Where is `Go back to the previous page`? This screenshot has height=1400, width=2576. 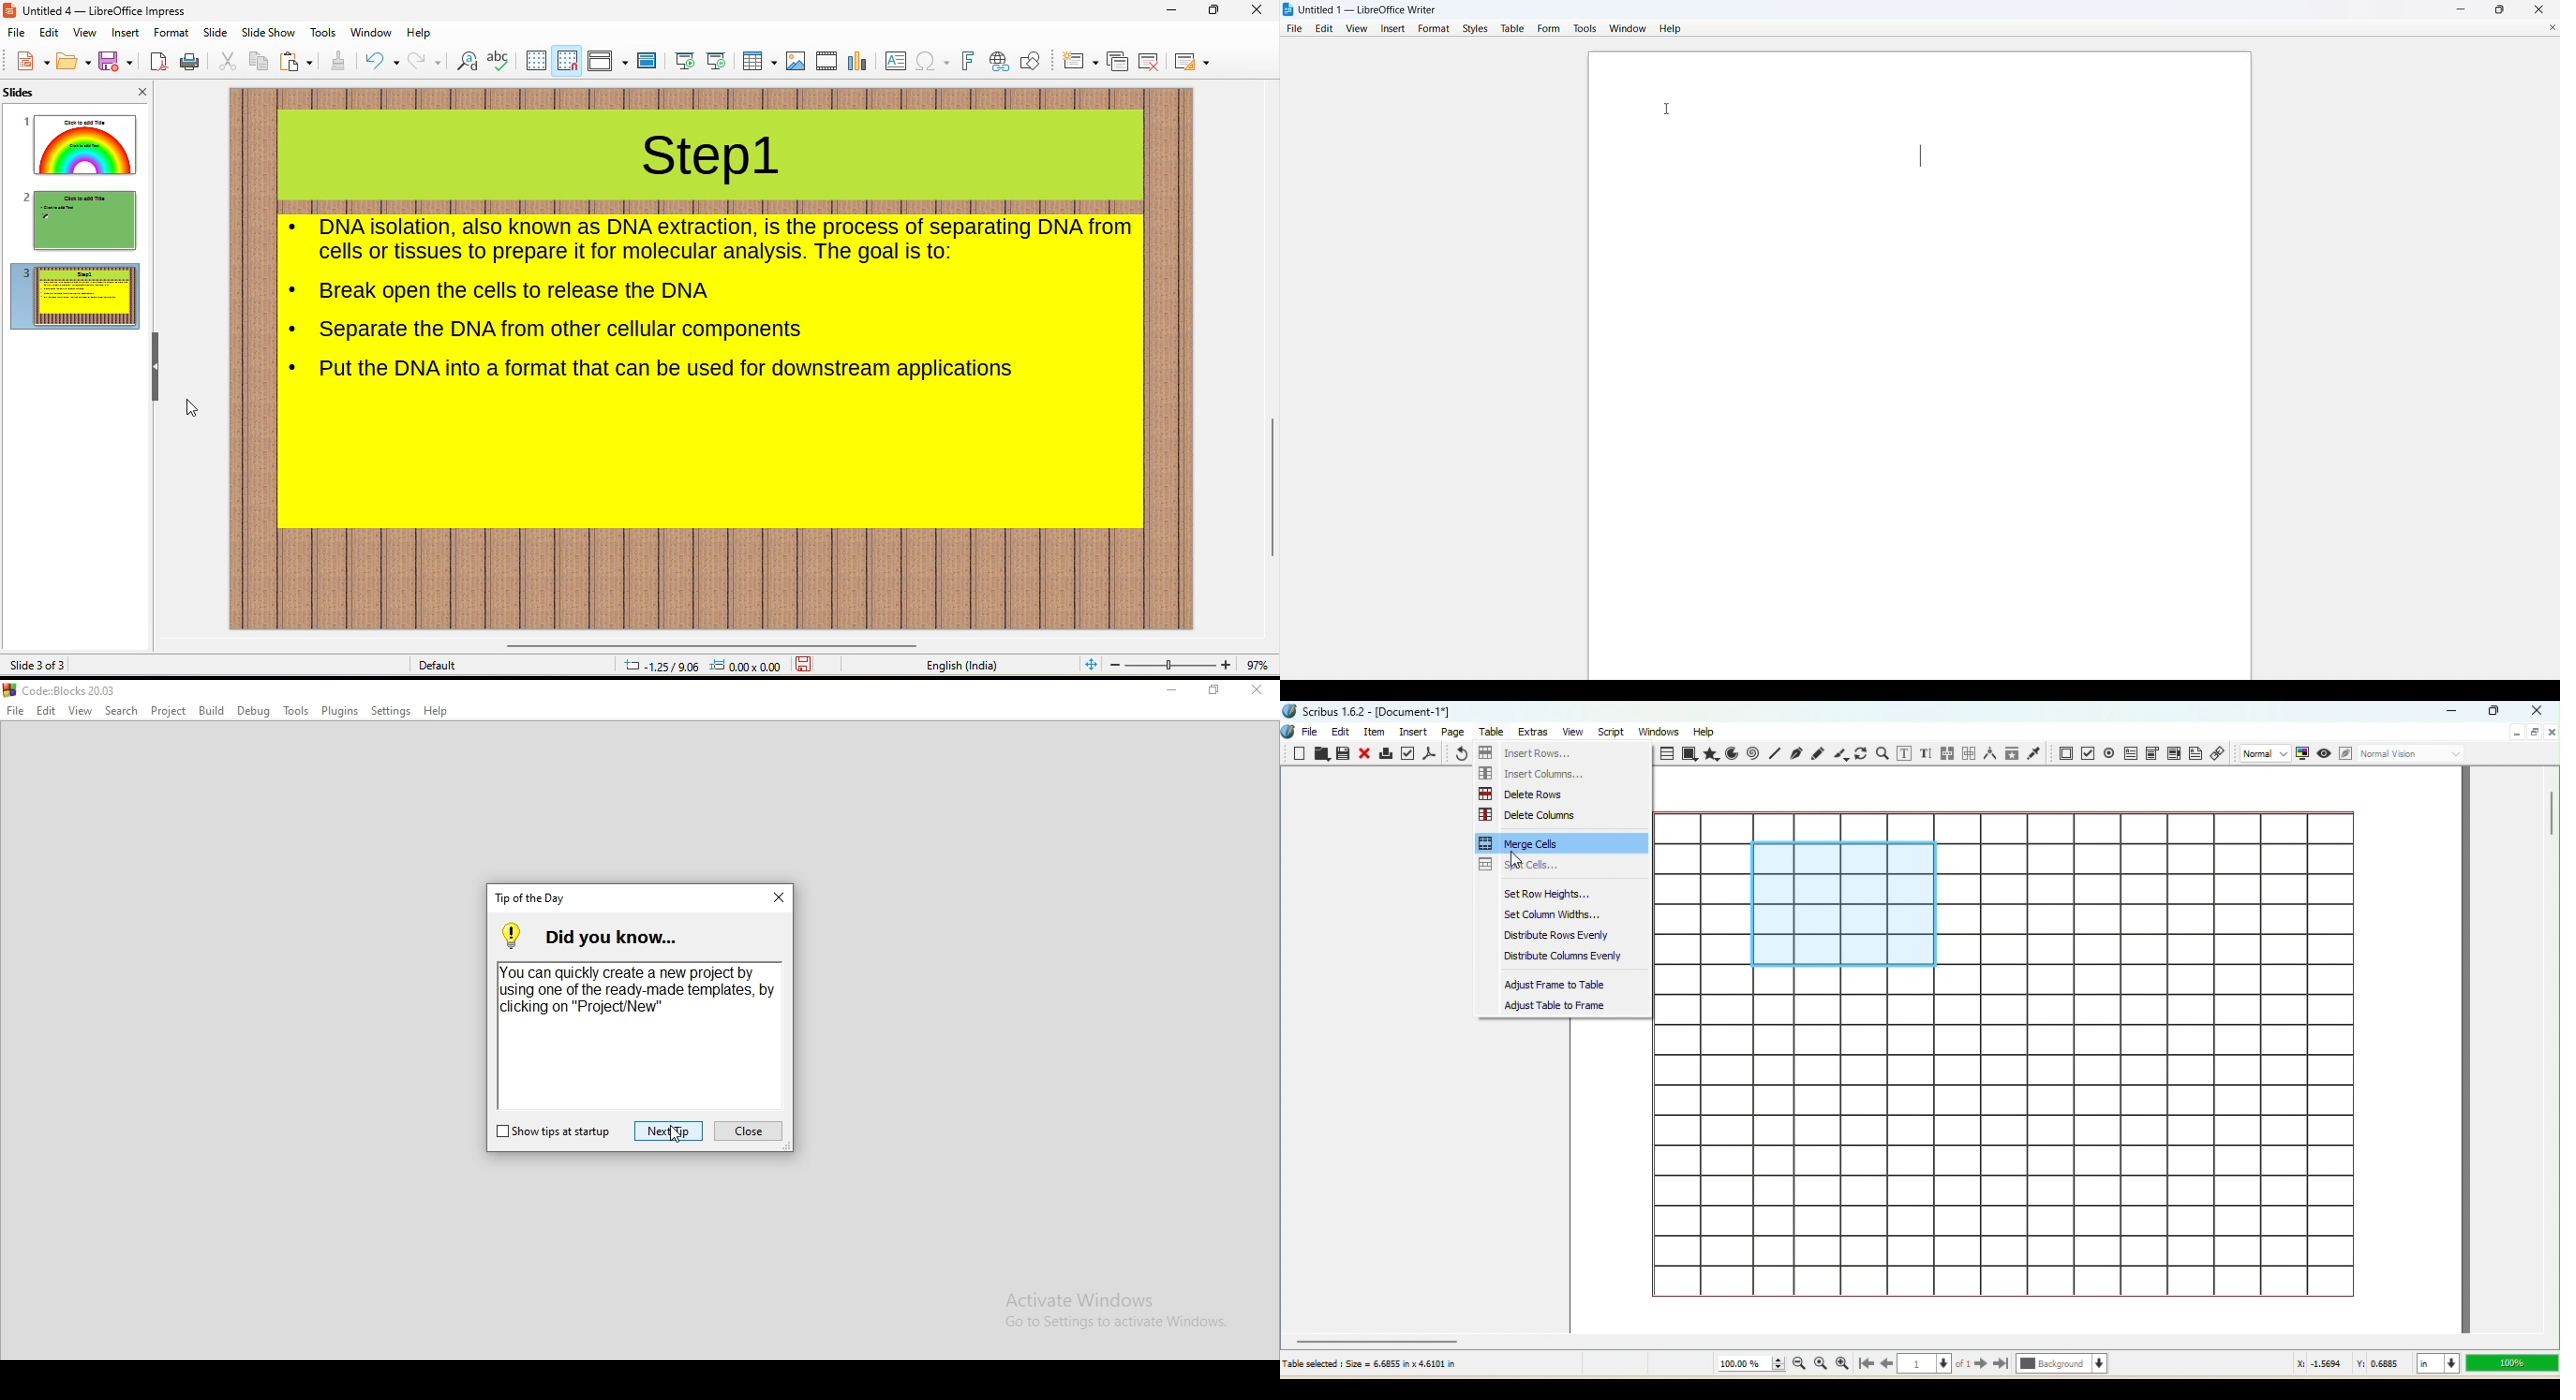
Go back to the previous page is located at coordinates (1887, 1365).